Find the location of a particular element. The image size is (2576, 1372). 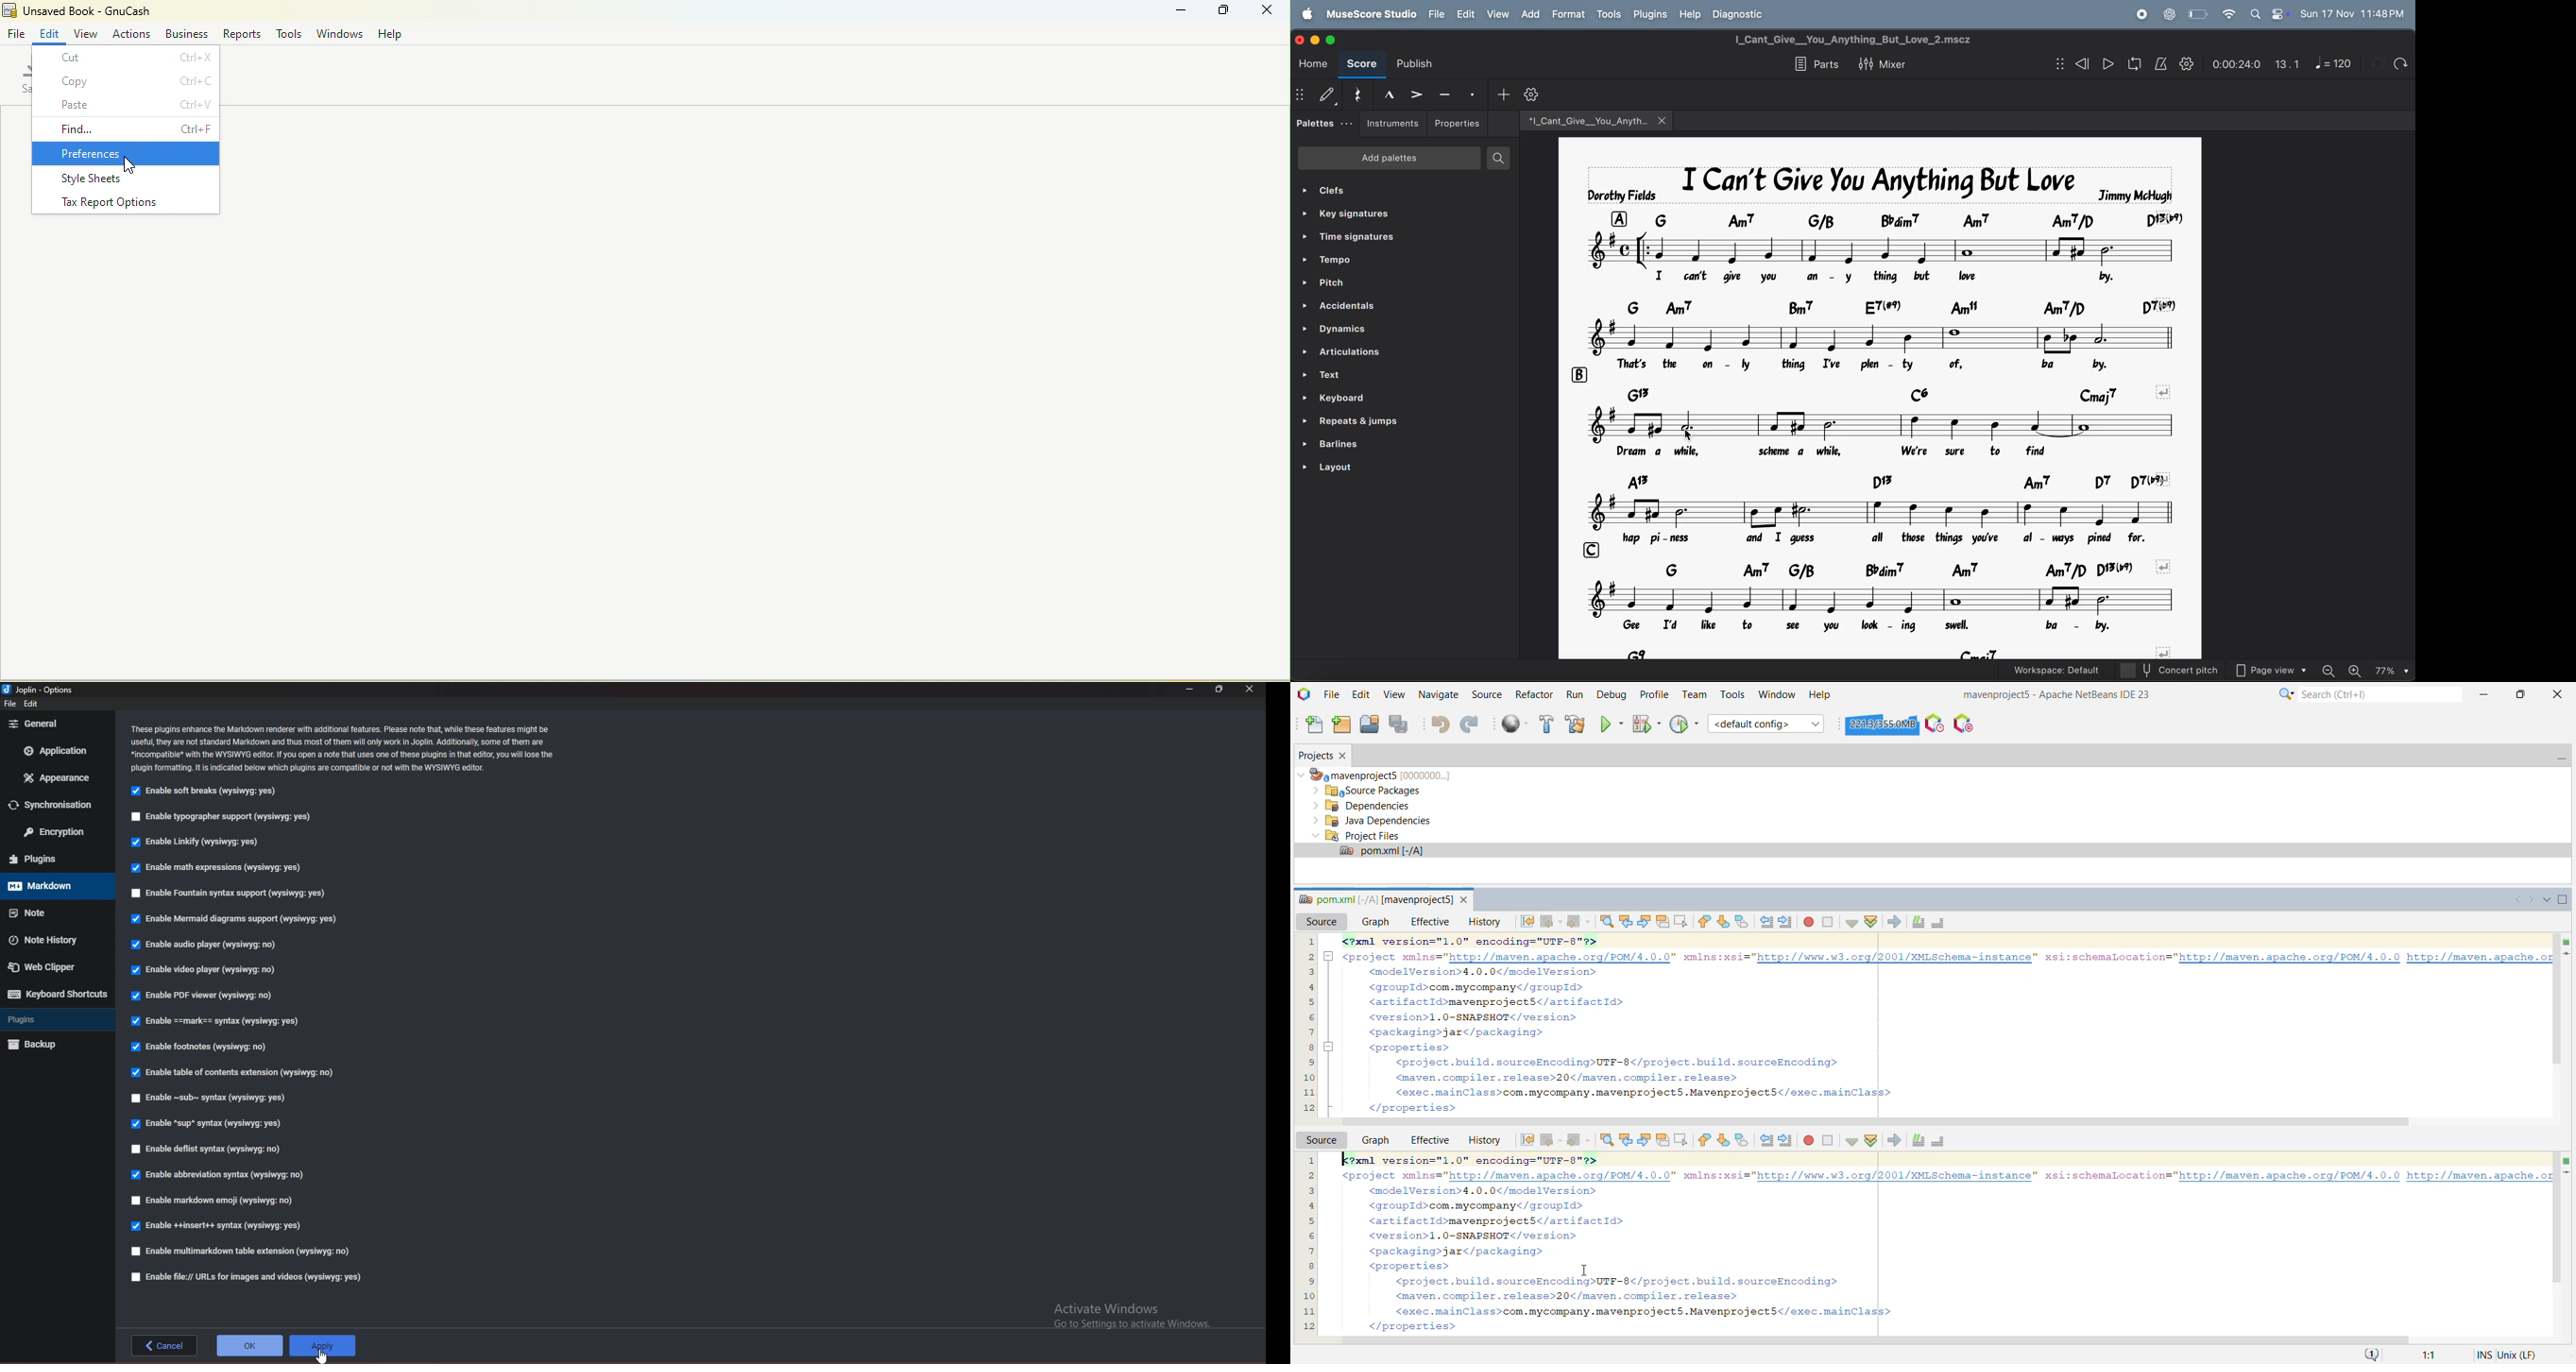

encryption is located at coordinates (55, 833).